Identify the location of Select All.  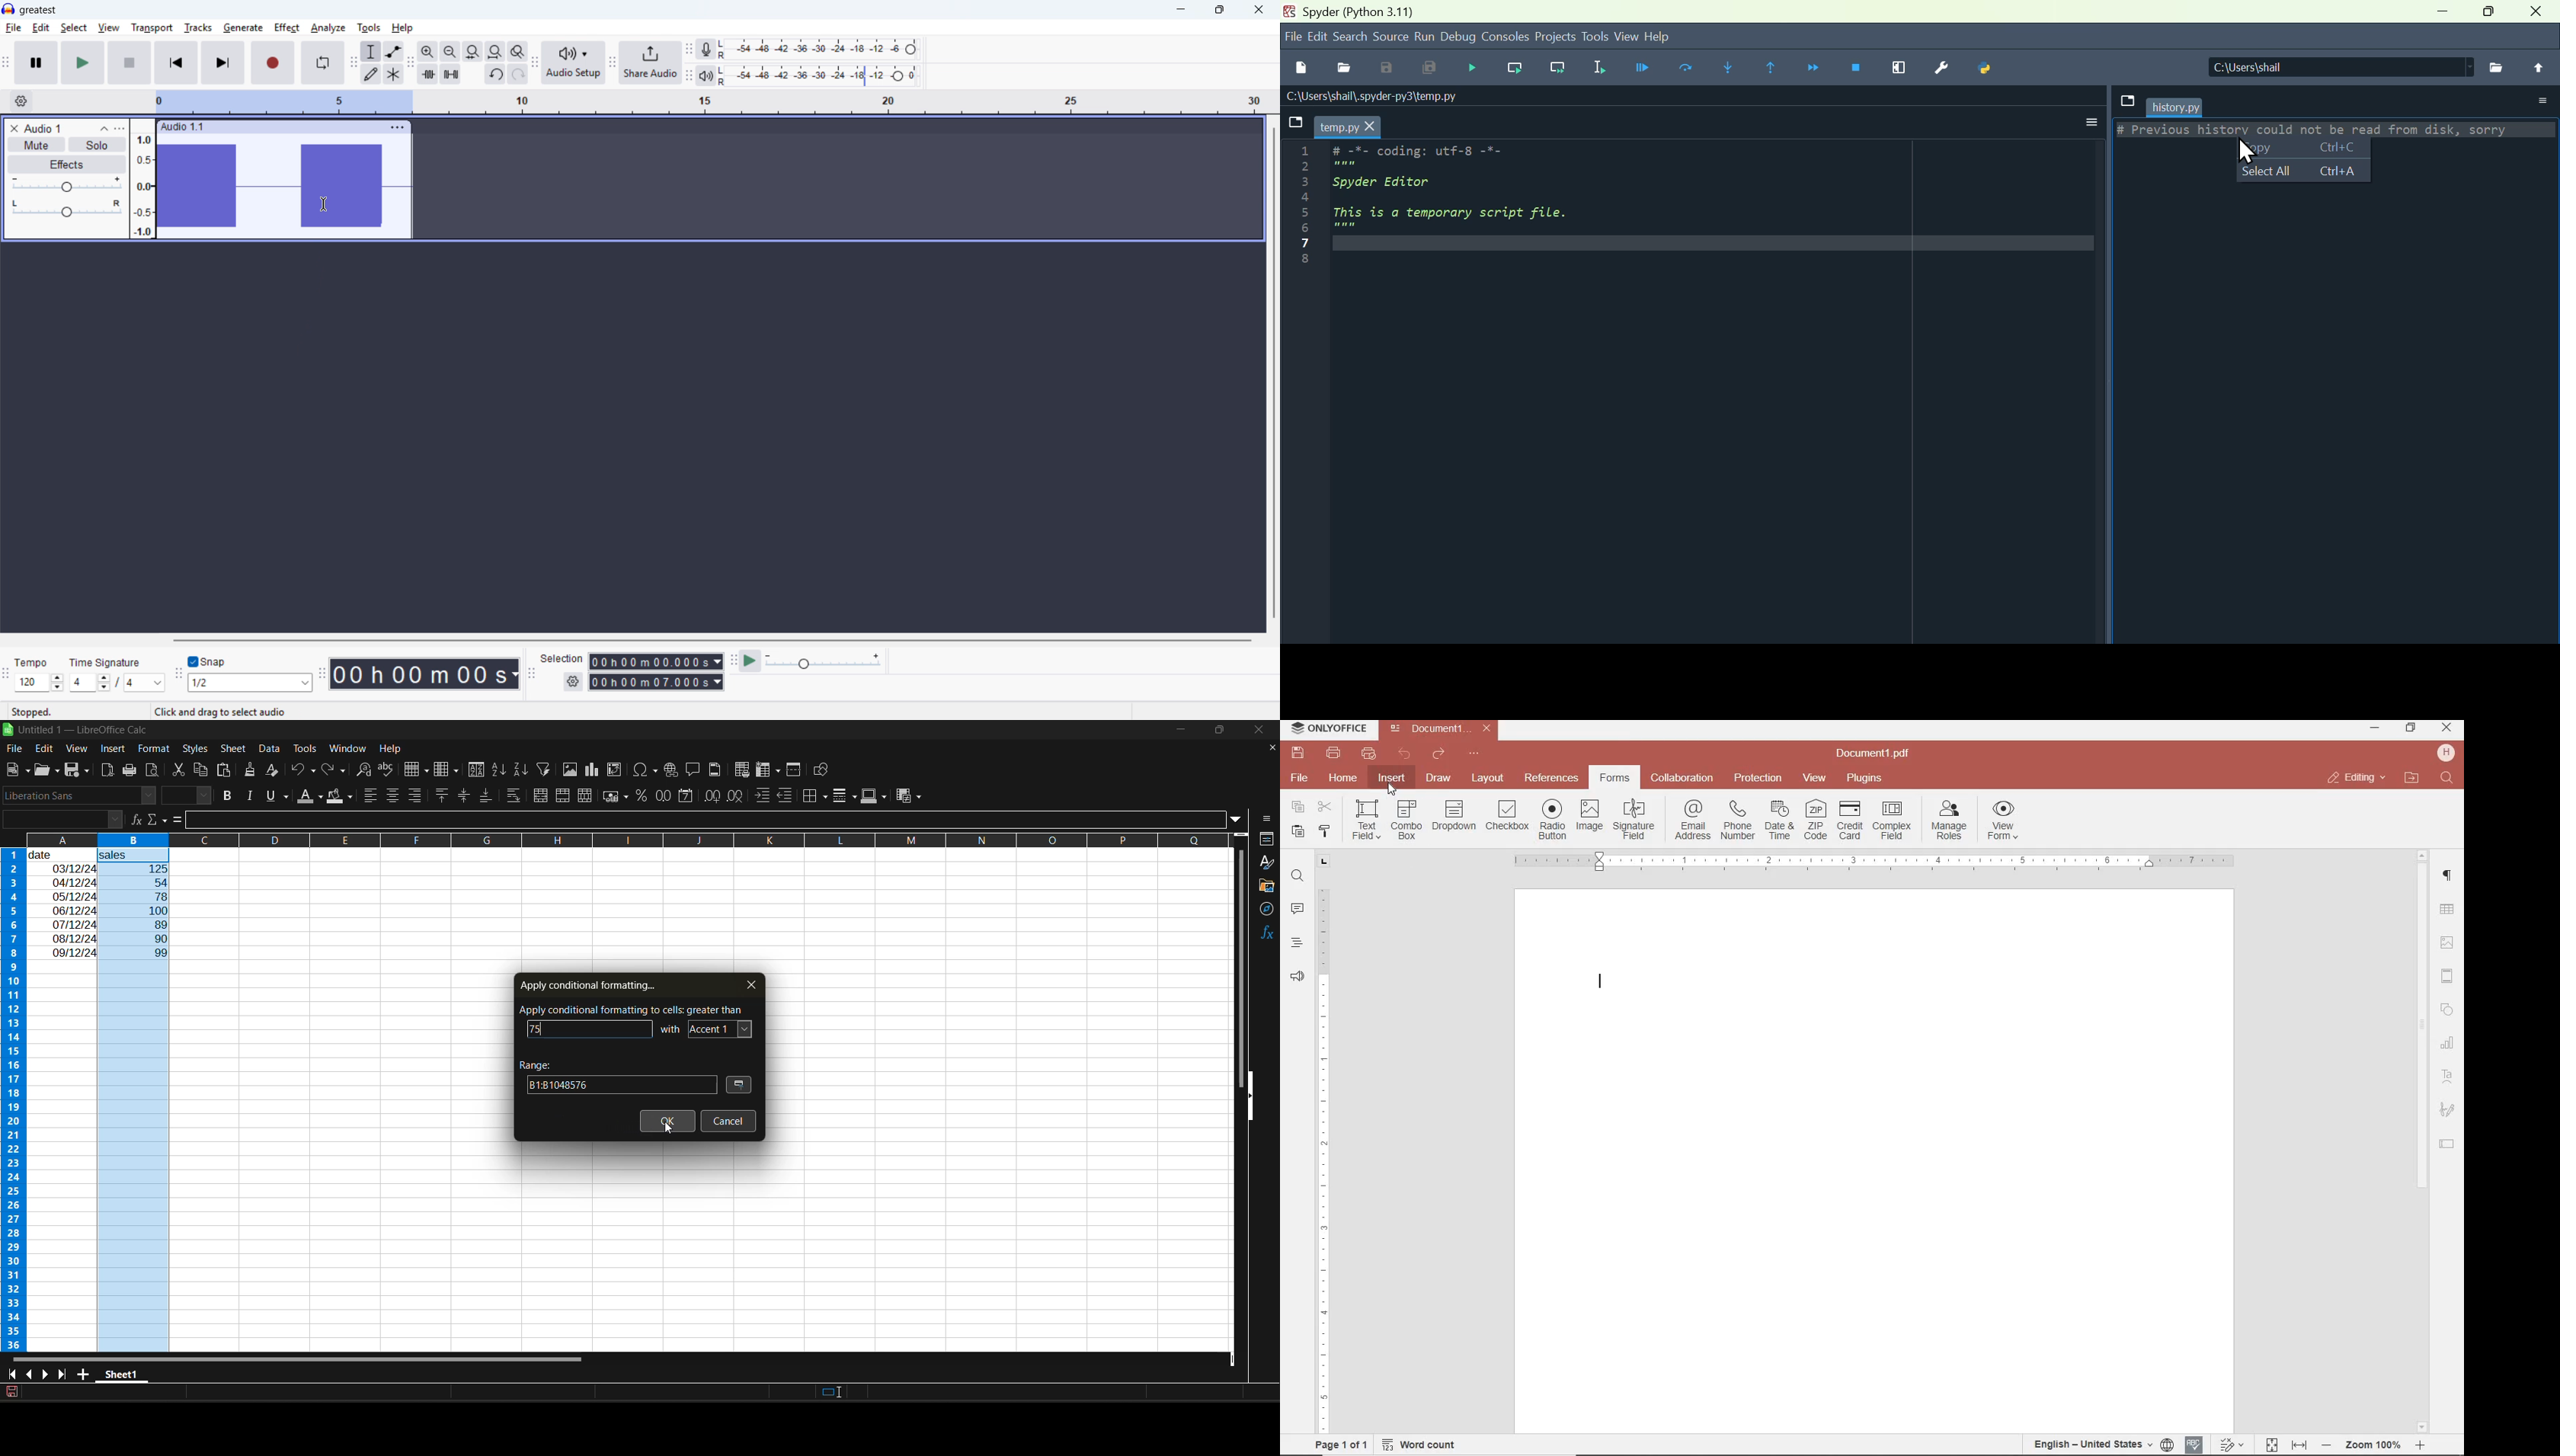
(2303, 170).